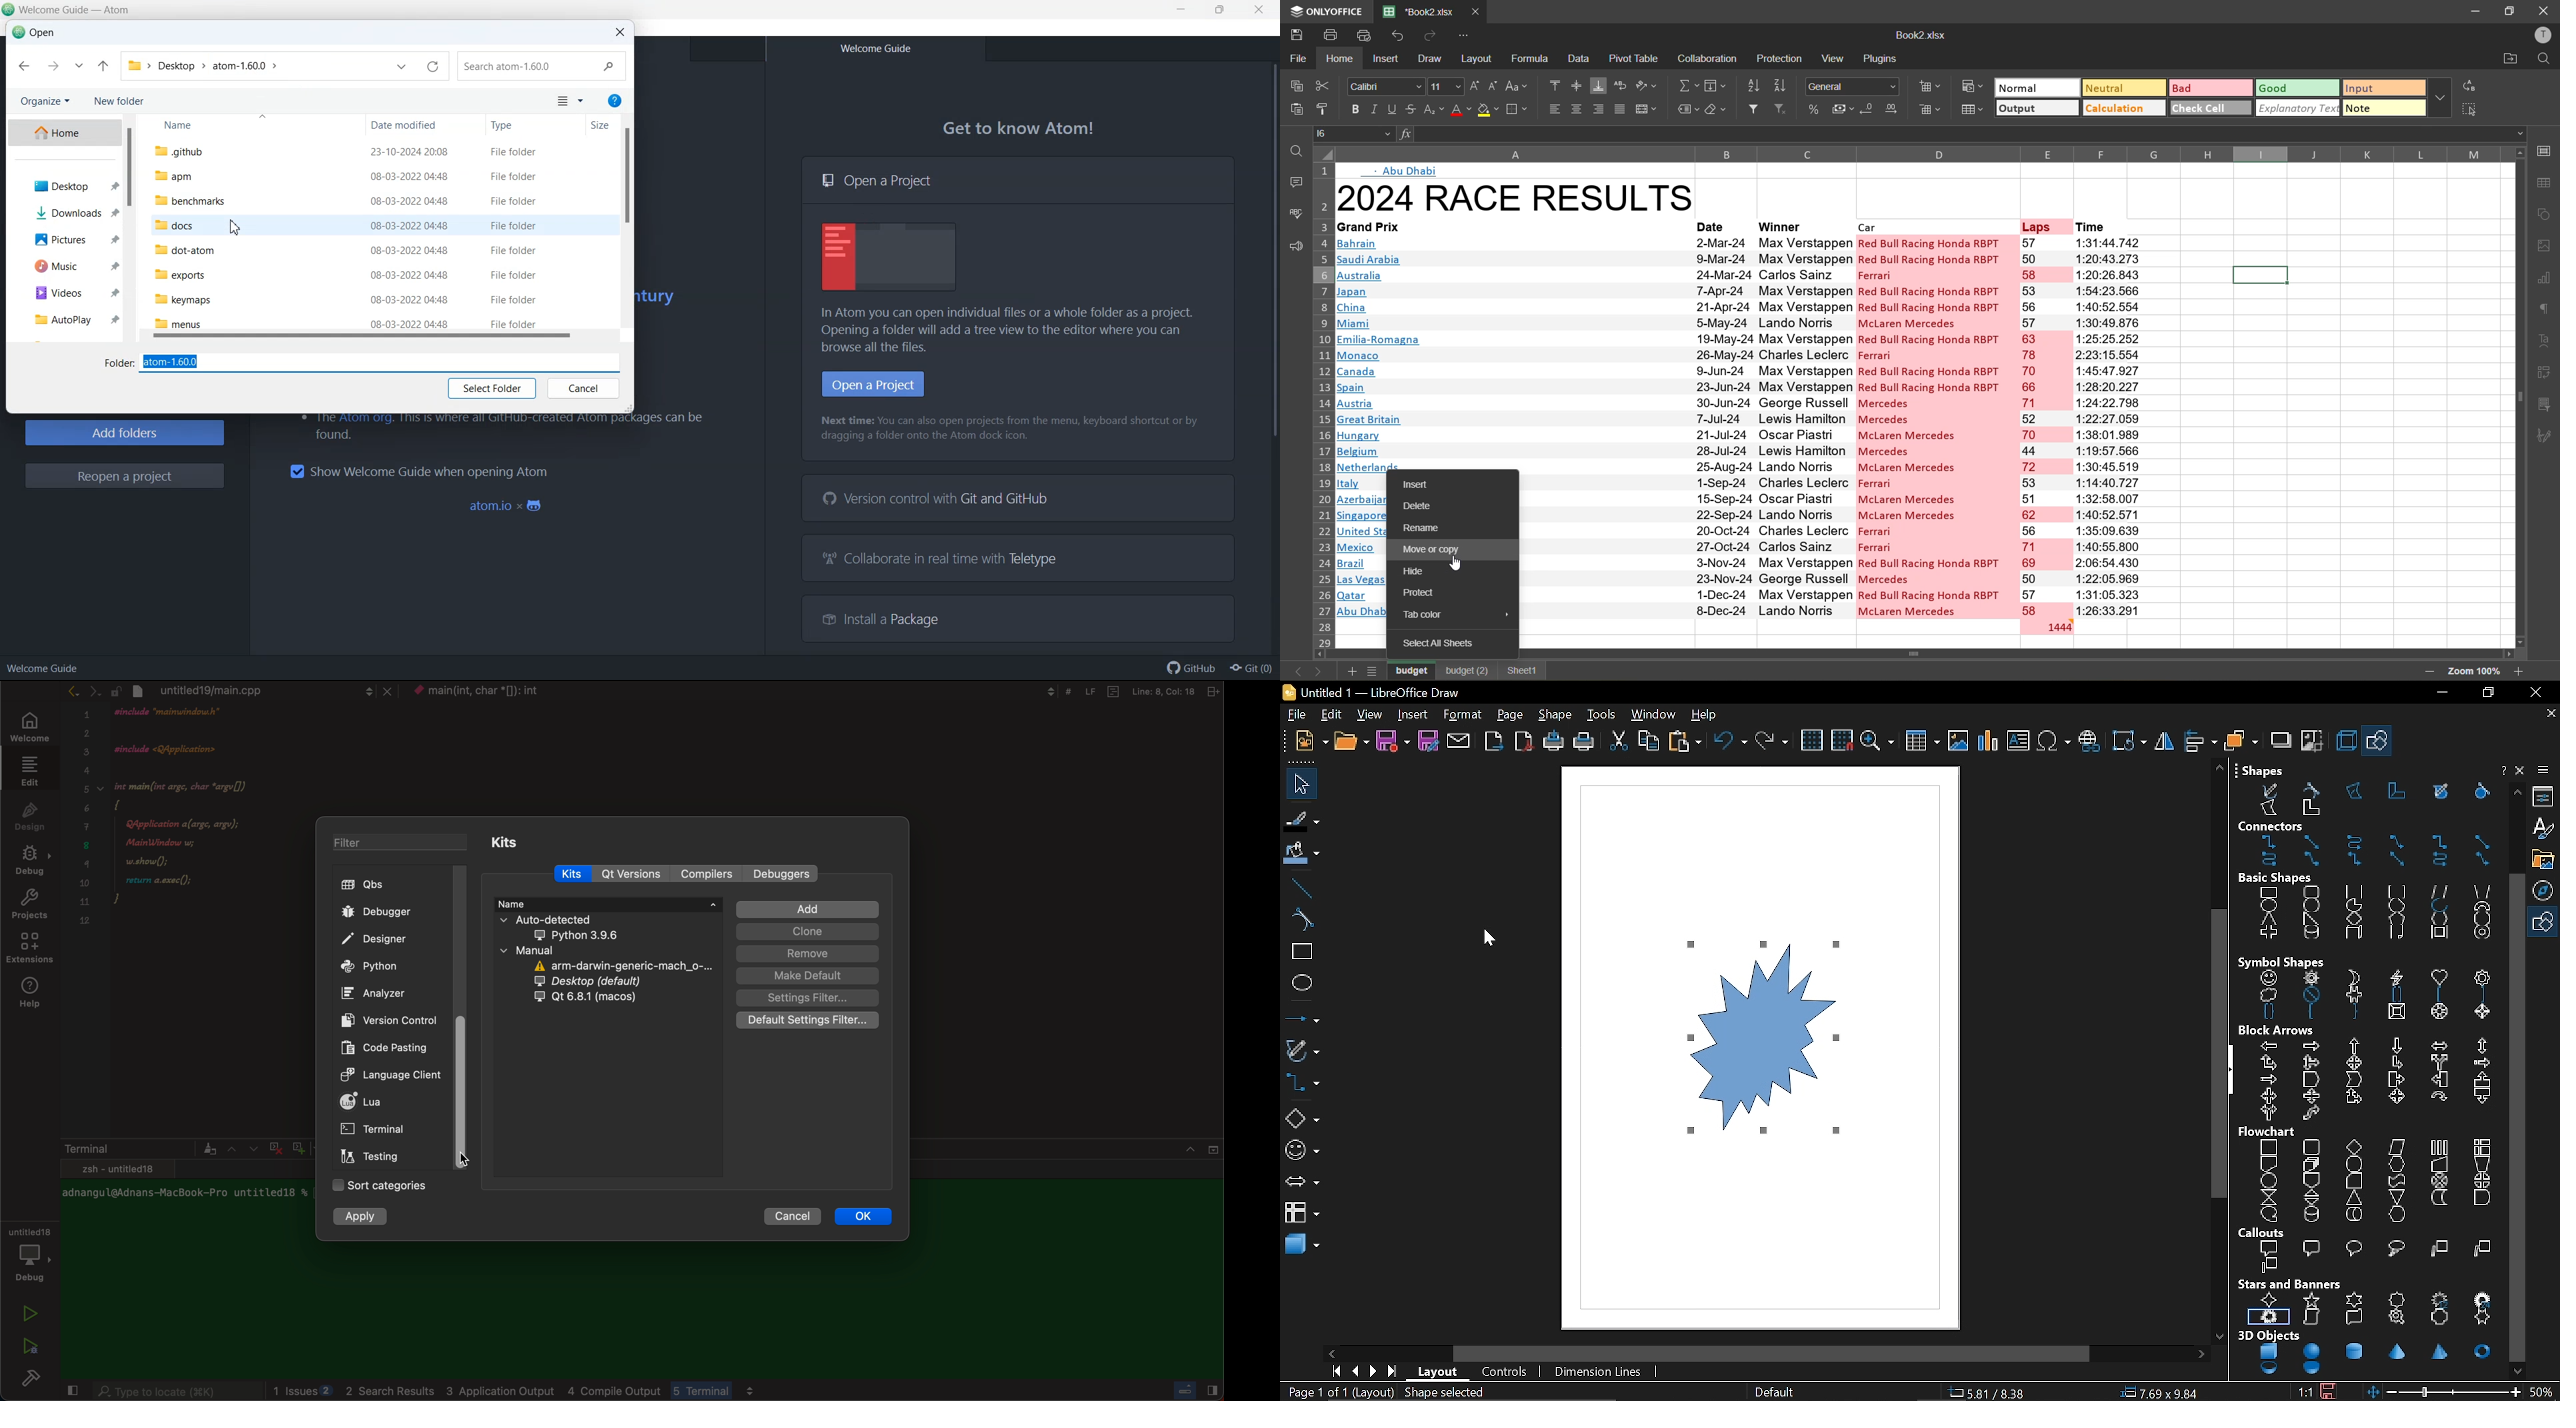 This screenshot has height=1428, width=2576. What do you see at coordinates (1420, 1391) in the screenshot?
I see `(Layout) Shape Selected` at bounding box center [1420, 1391].